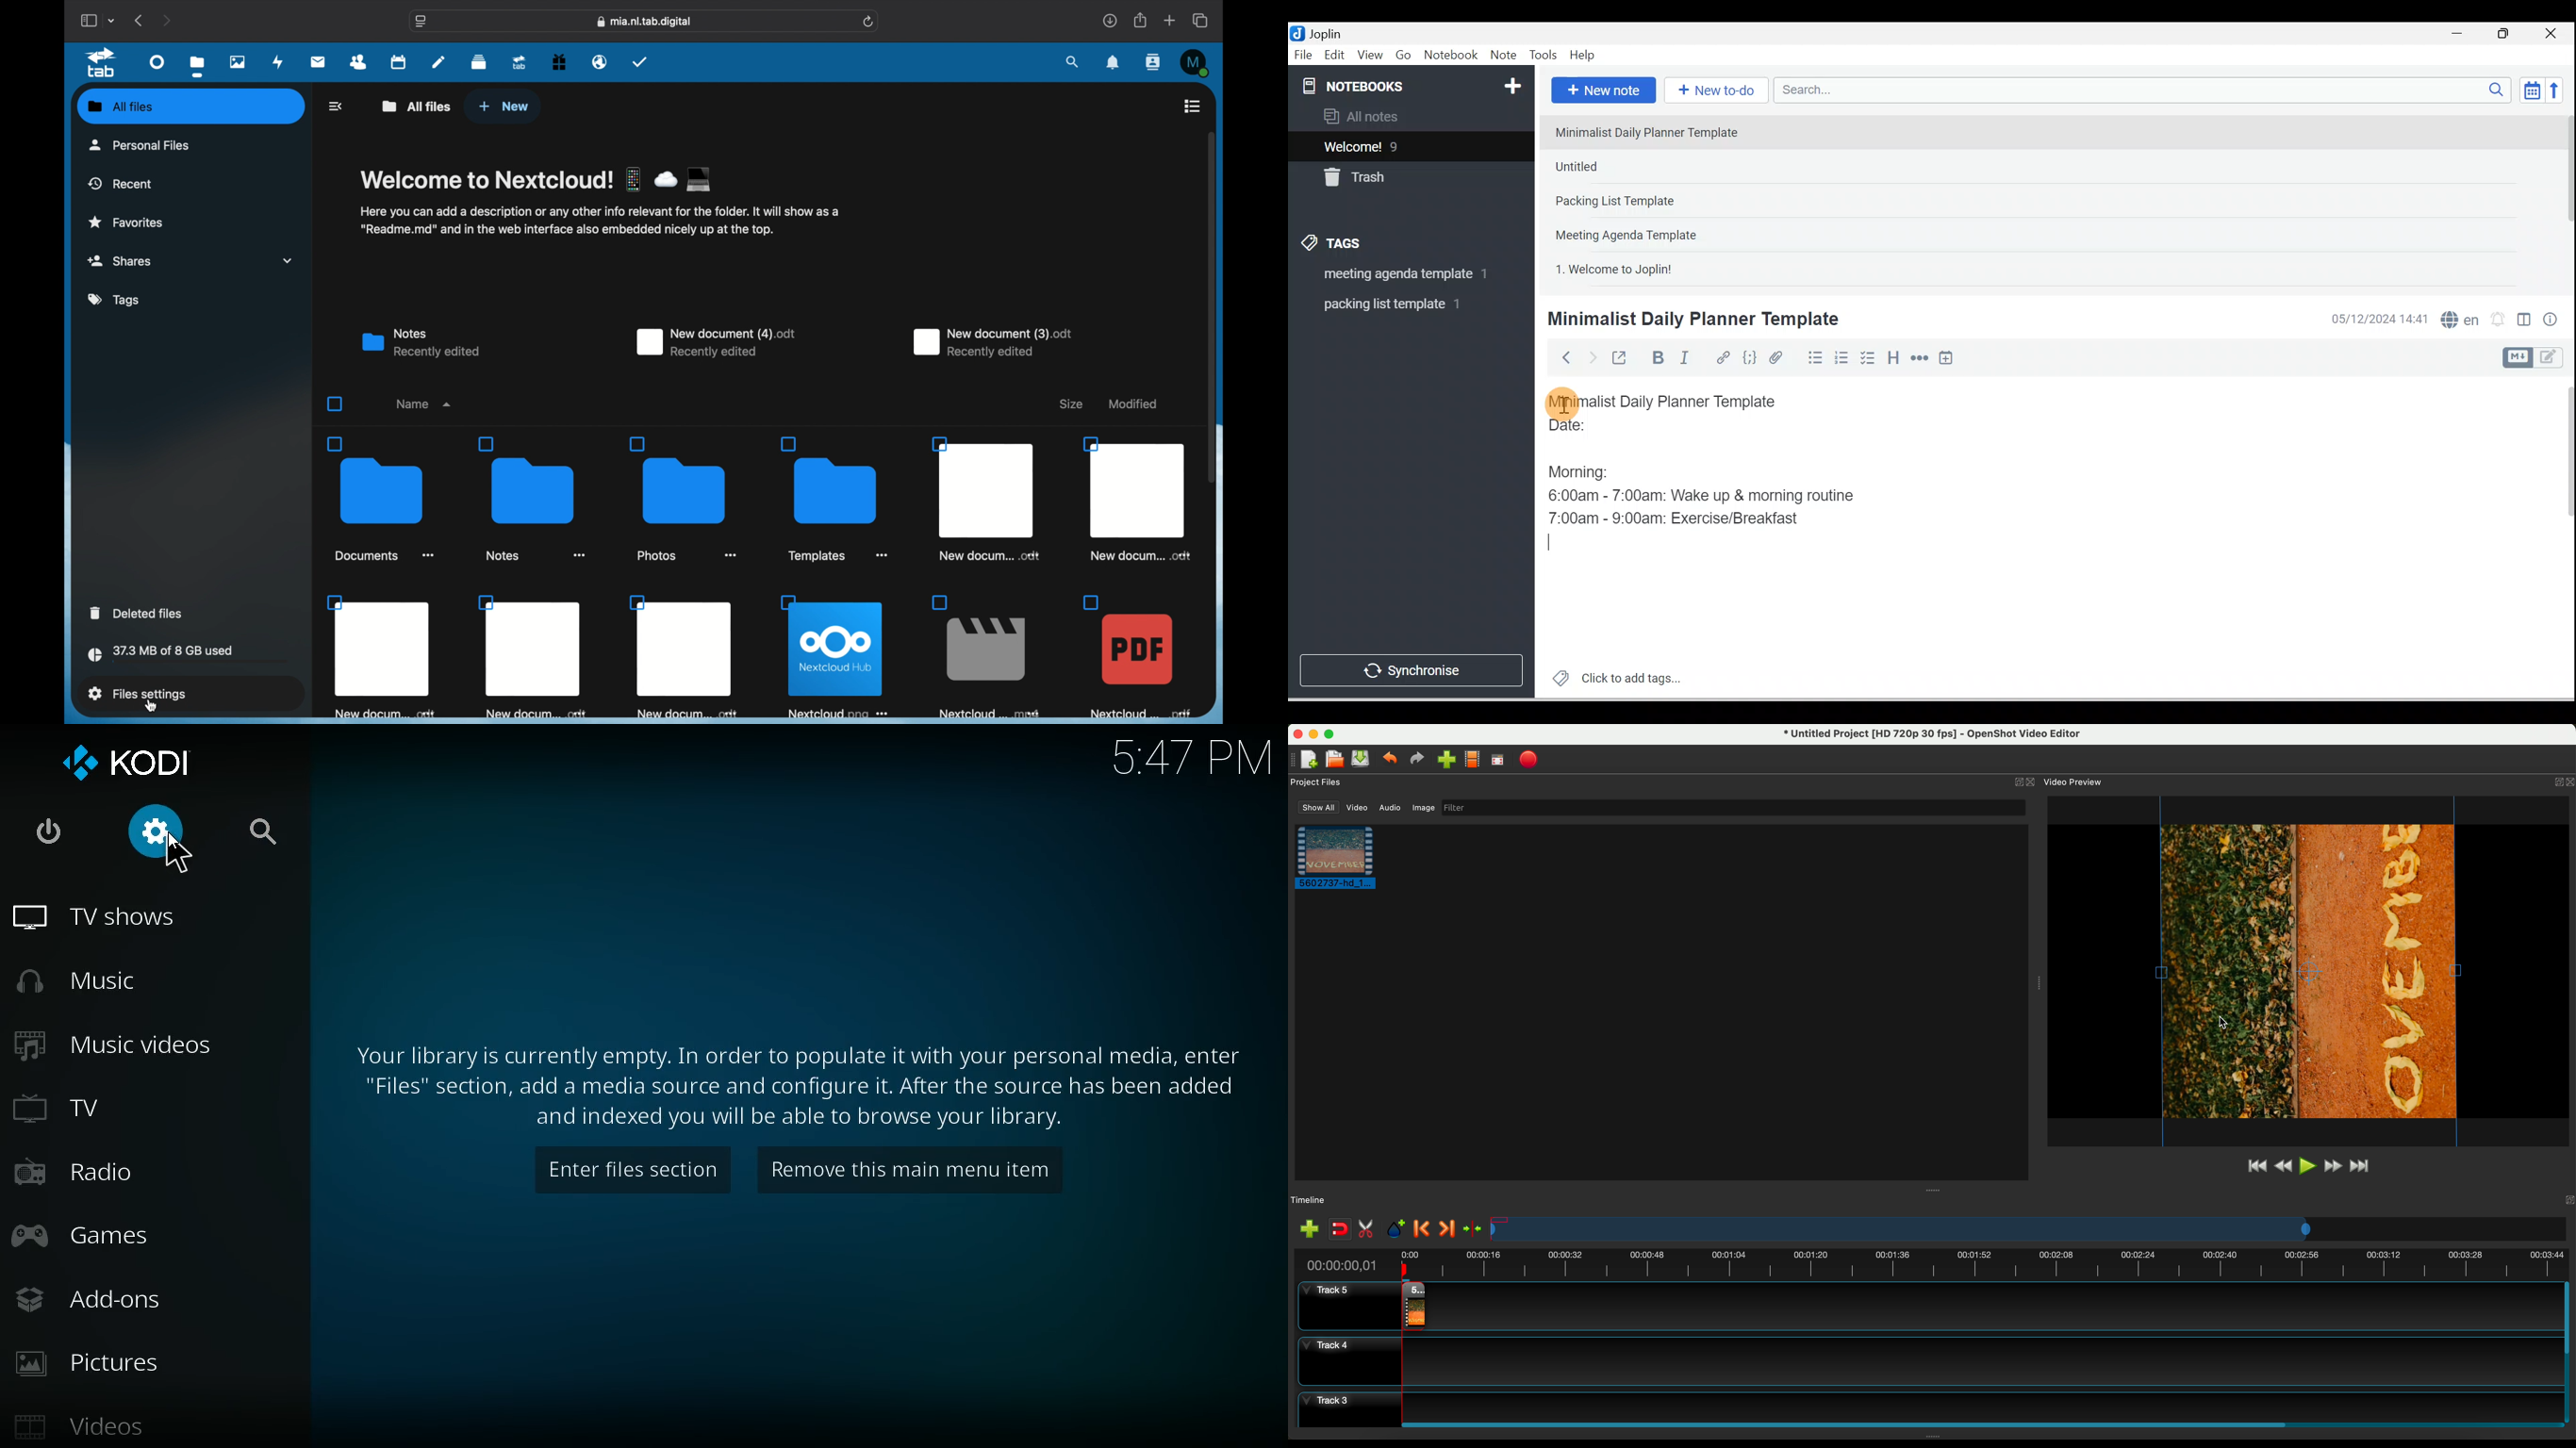  What do you see at coordinates (1414, 83) in the screenshot?
I see `Notebooks` at bounding box center [1414, 83].